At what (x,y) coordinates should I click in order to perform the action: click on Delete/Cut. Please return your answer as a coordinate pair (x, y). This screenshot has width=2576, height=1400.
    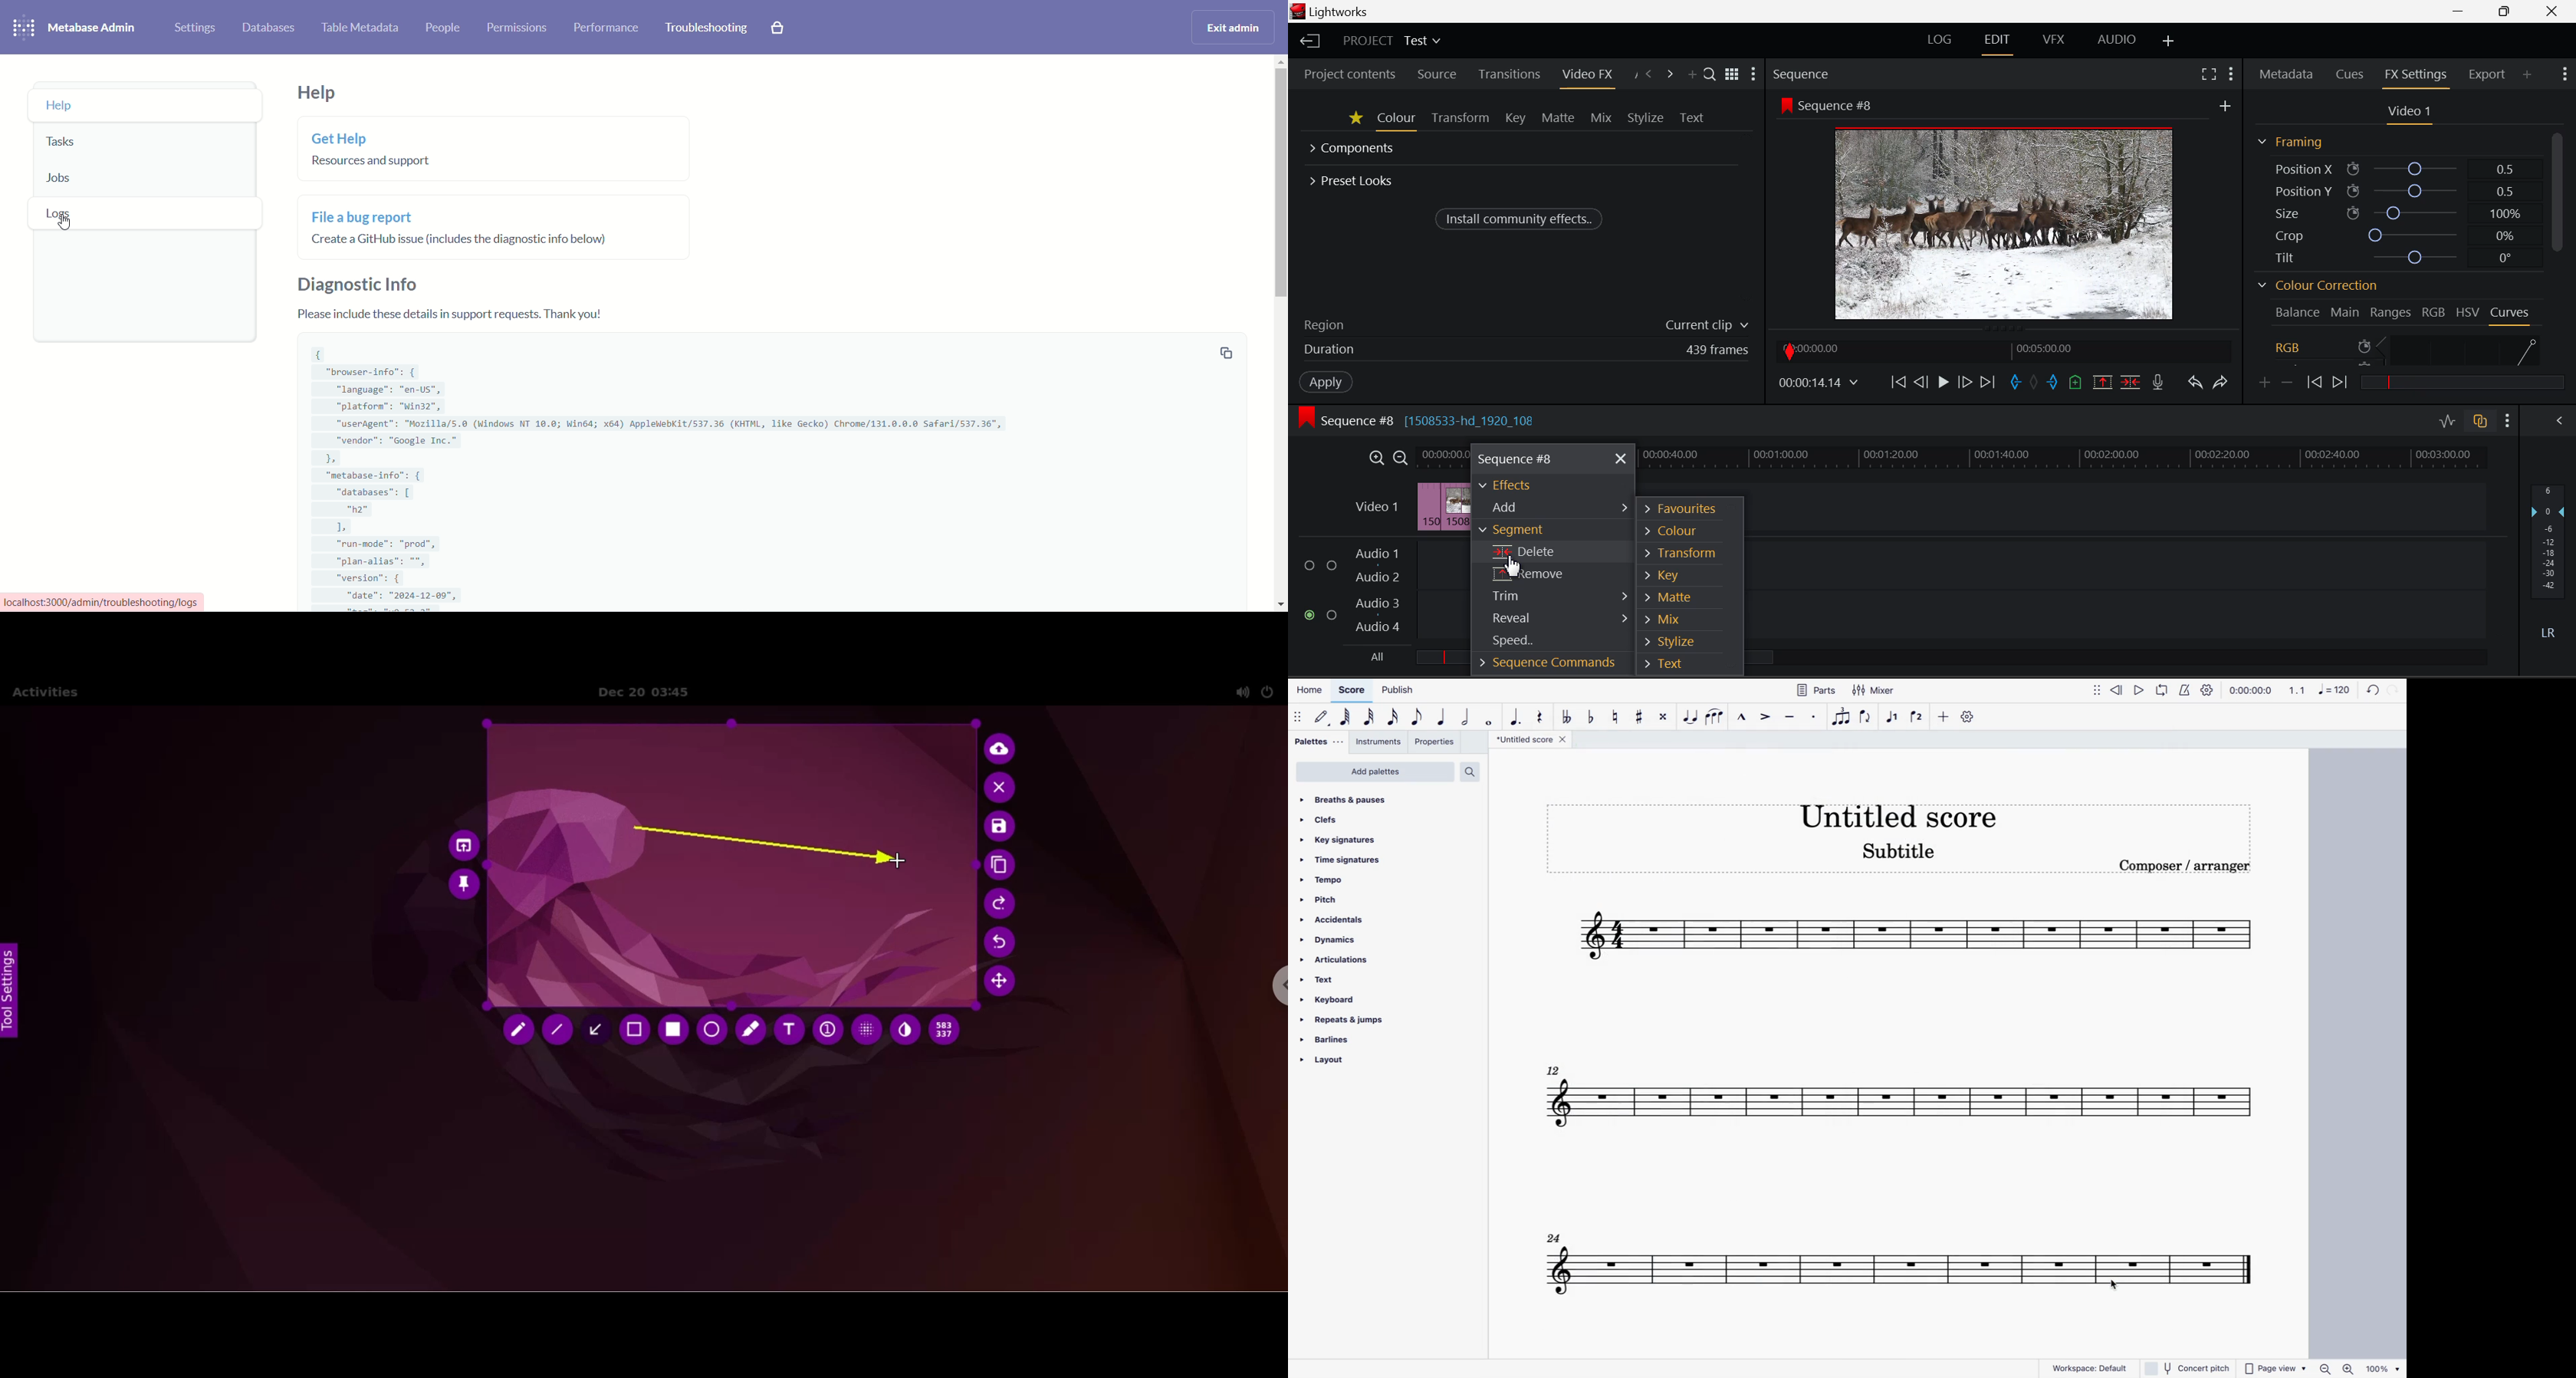
    Looking at the image, I should click on (2131, 382).